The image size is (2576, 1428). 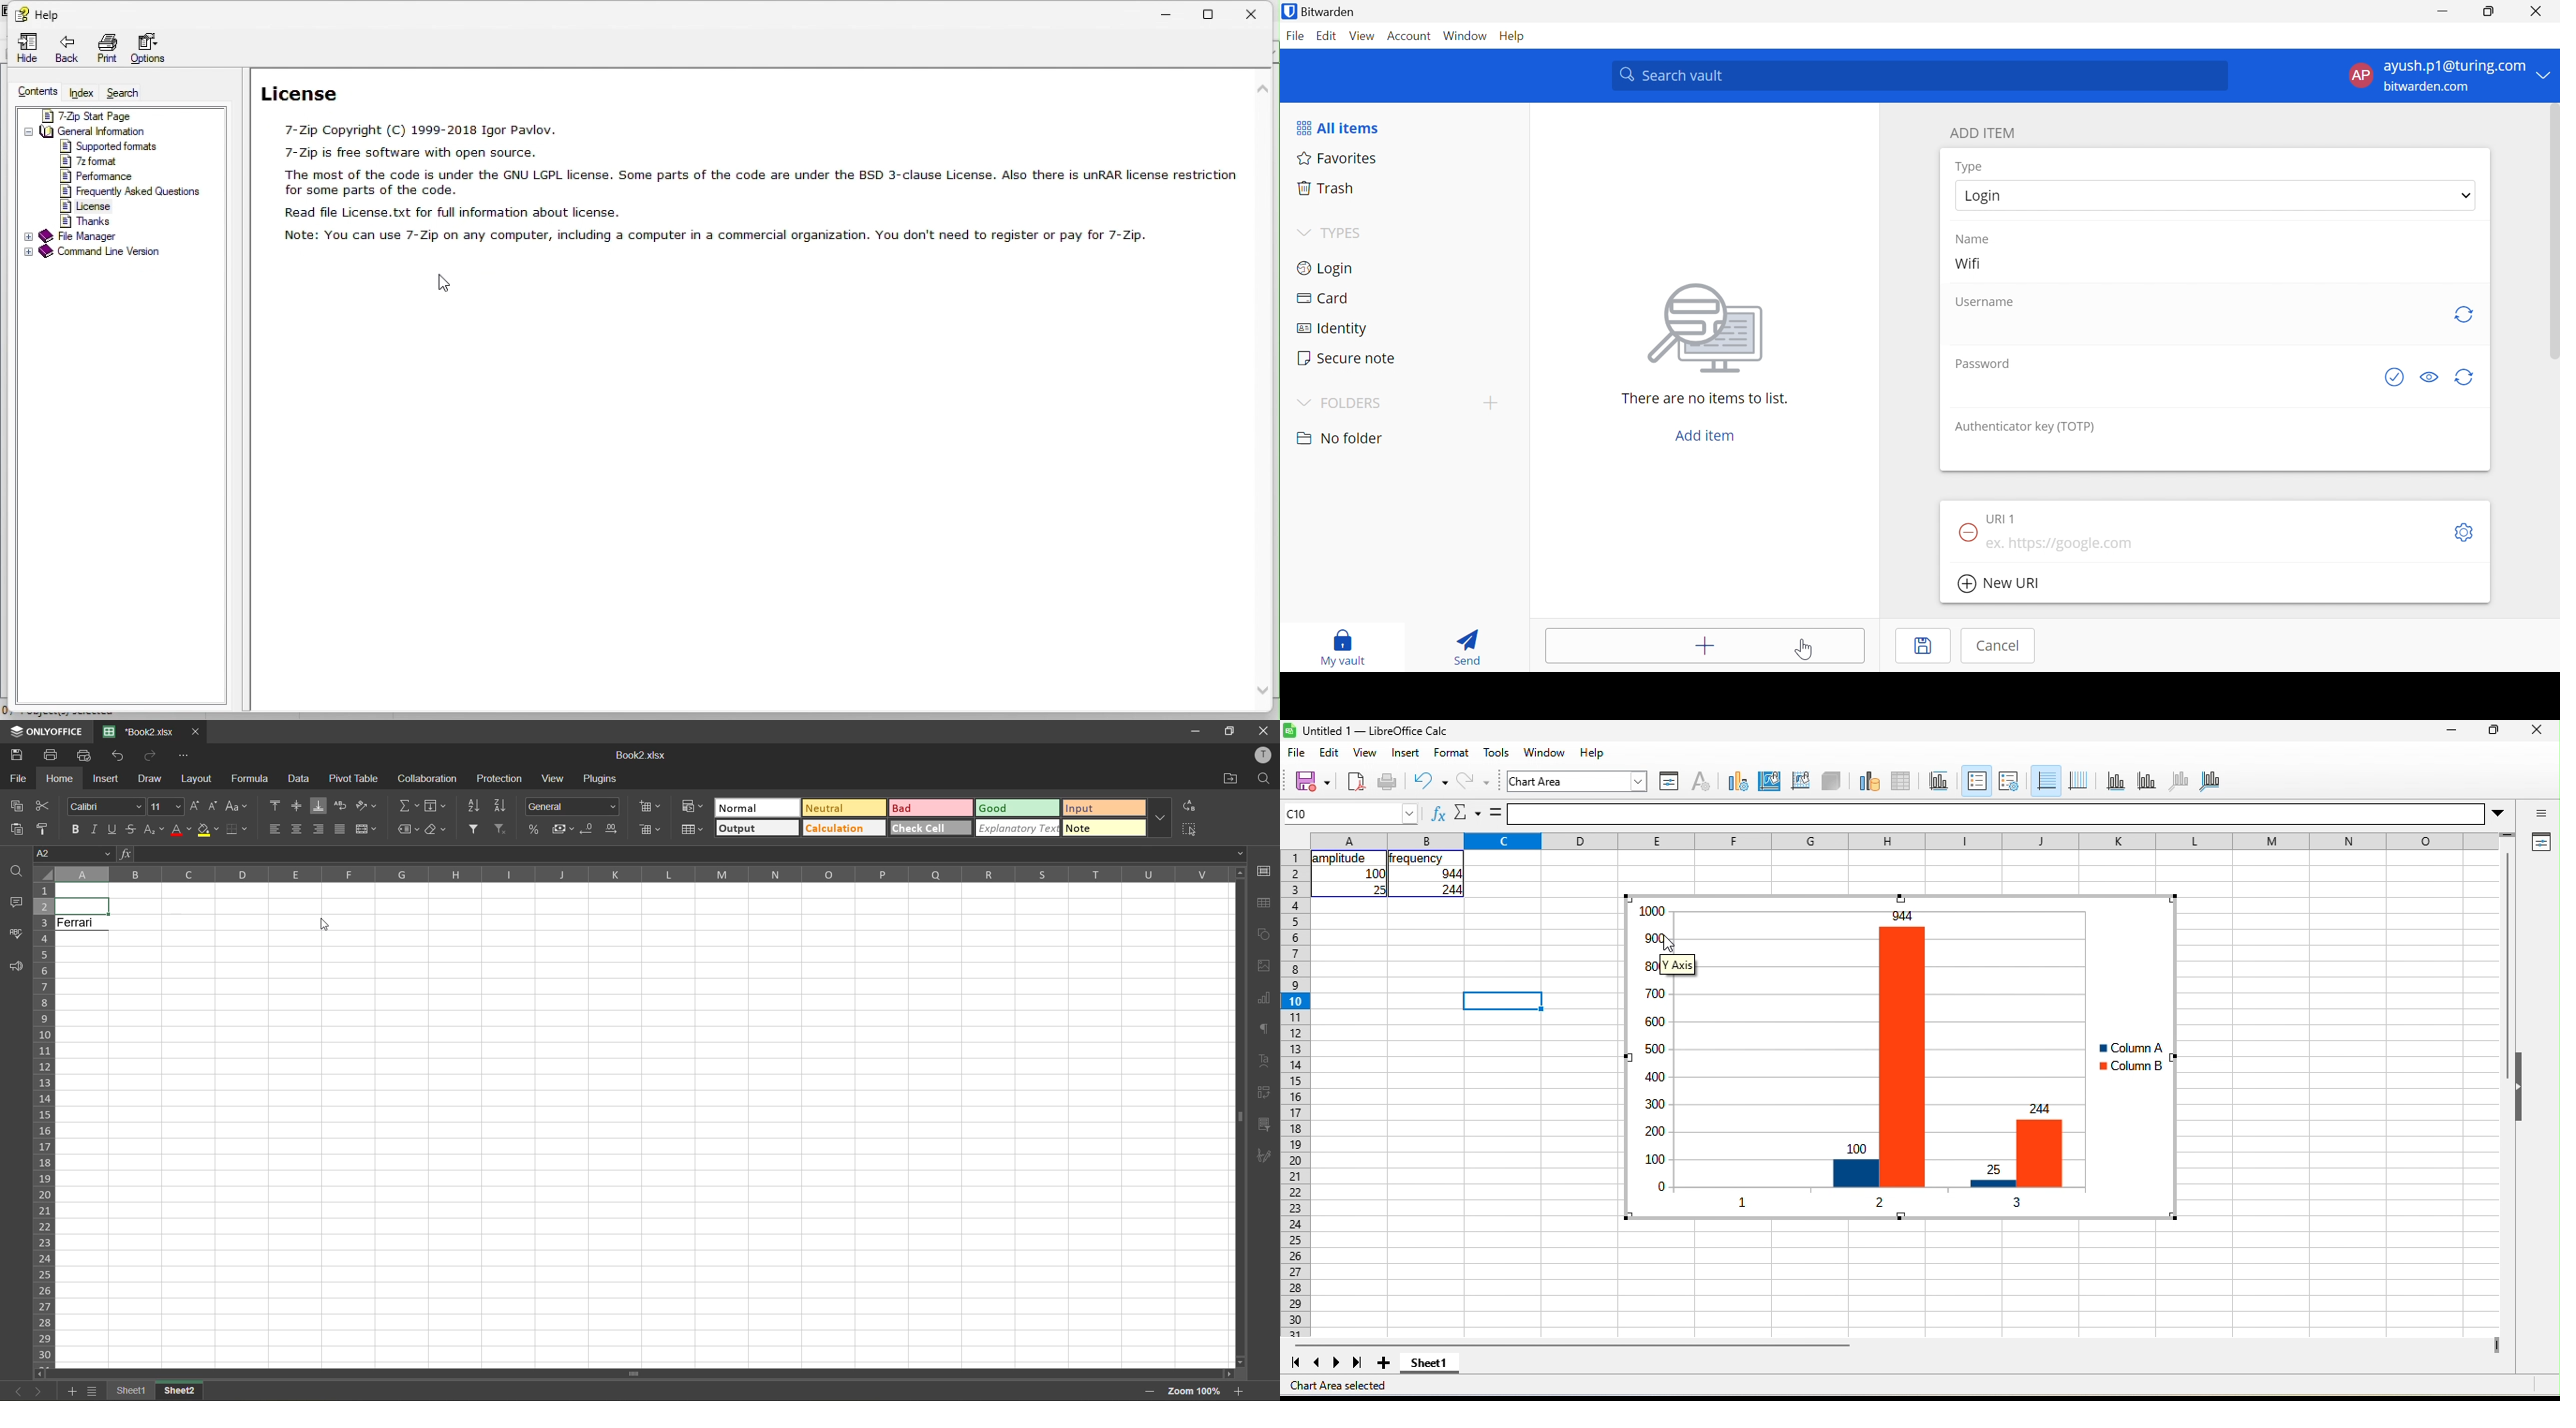 What do you see at coordinates (1295, 35) in the screenshot?
I see `File` at bounding box center [1295, 35].